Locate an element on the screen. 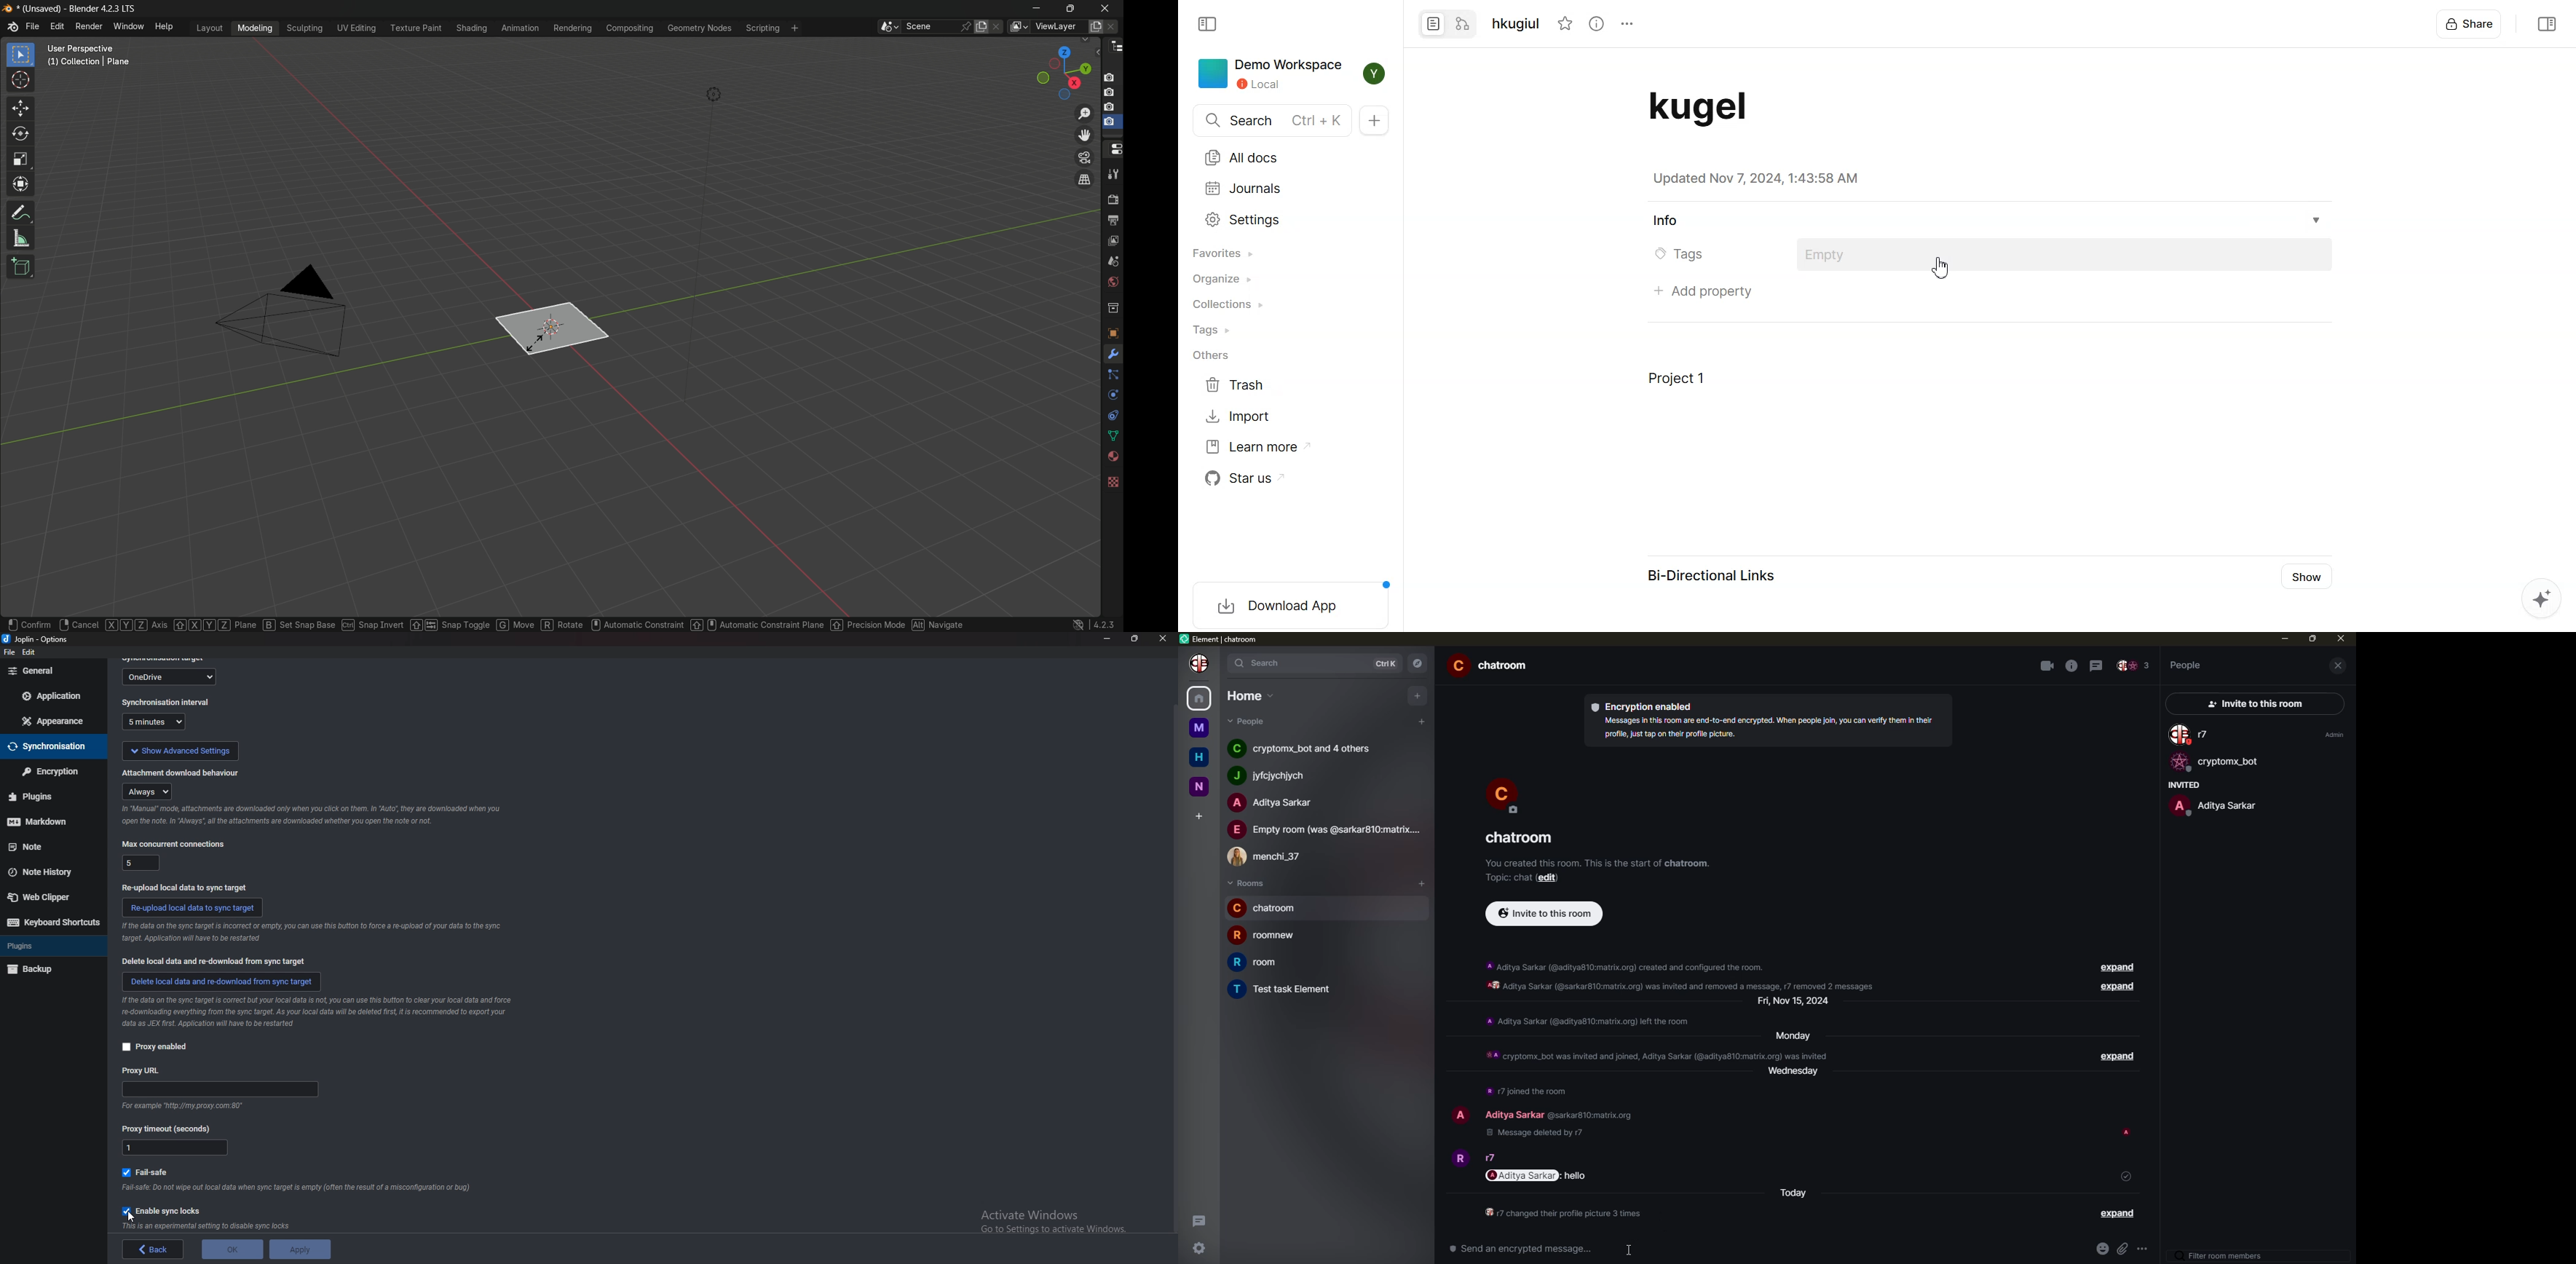 Image resolution: width=2576 pixels, height=1288 pixels. Settings is located at coordinates (1244, 219).